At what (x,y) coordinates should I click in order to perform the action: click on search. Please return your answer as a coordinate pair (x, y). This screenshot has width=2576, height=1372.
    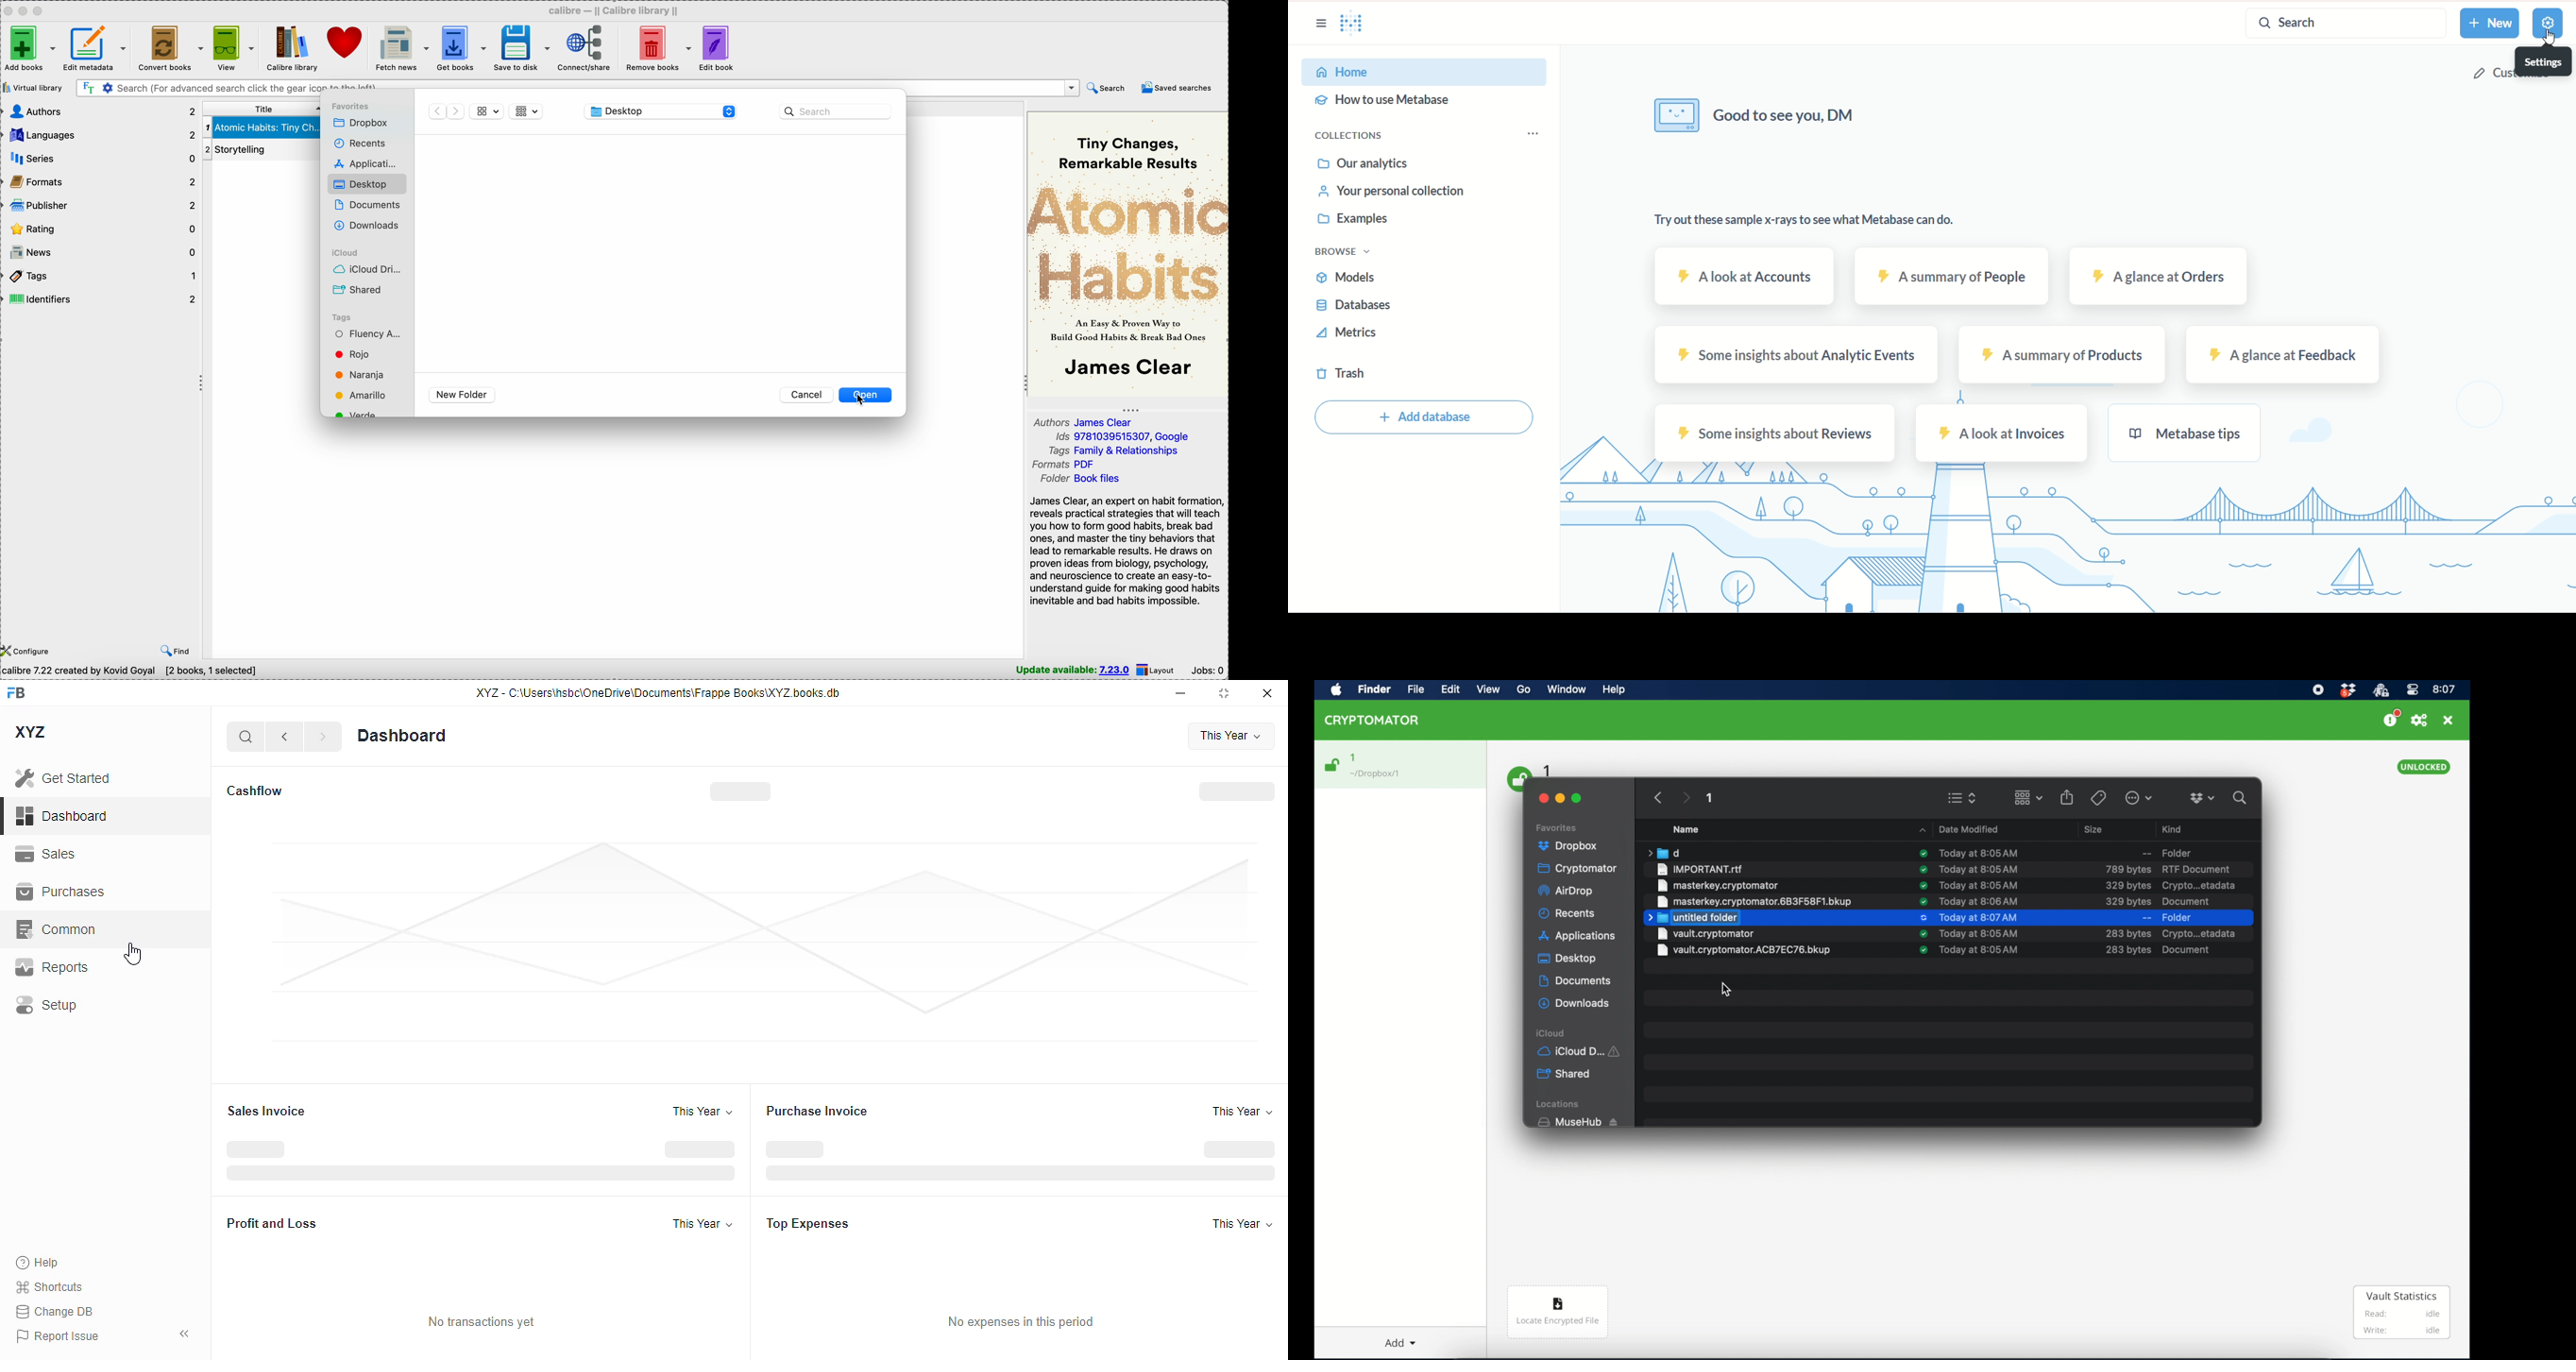
    Looking at the image, I should click on (245, 737).